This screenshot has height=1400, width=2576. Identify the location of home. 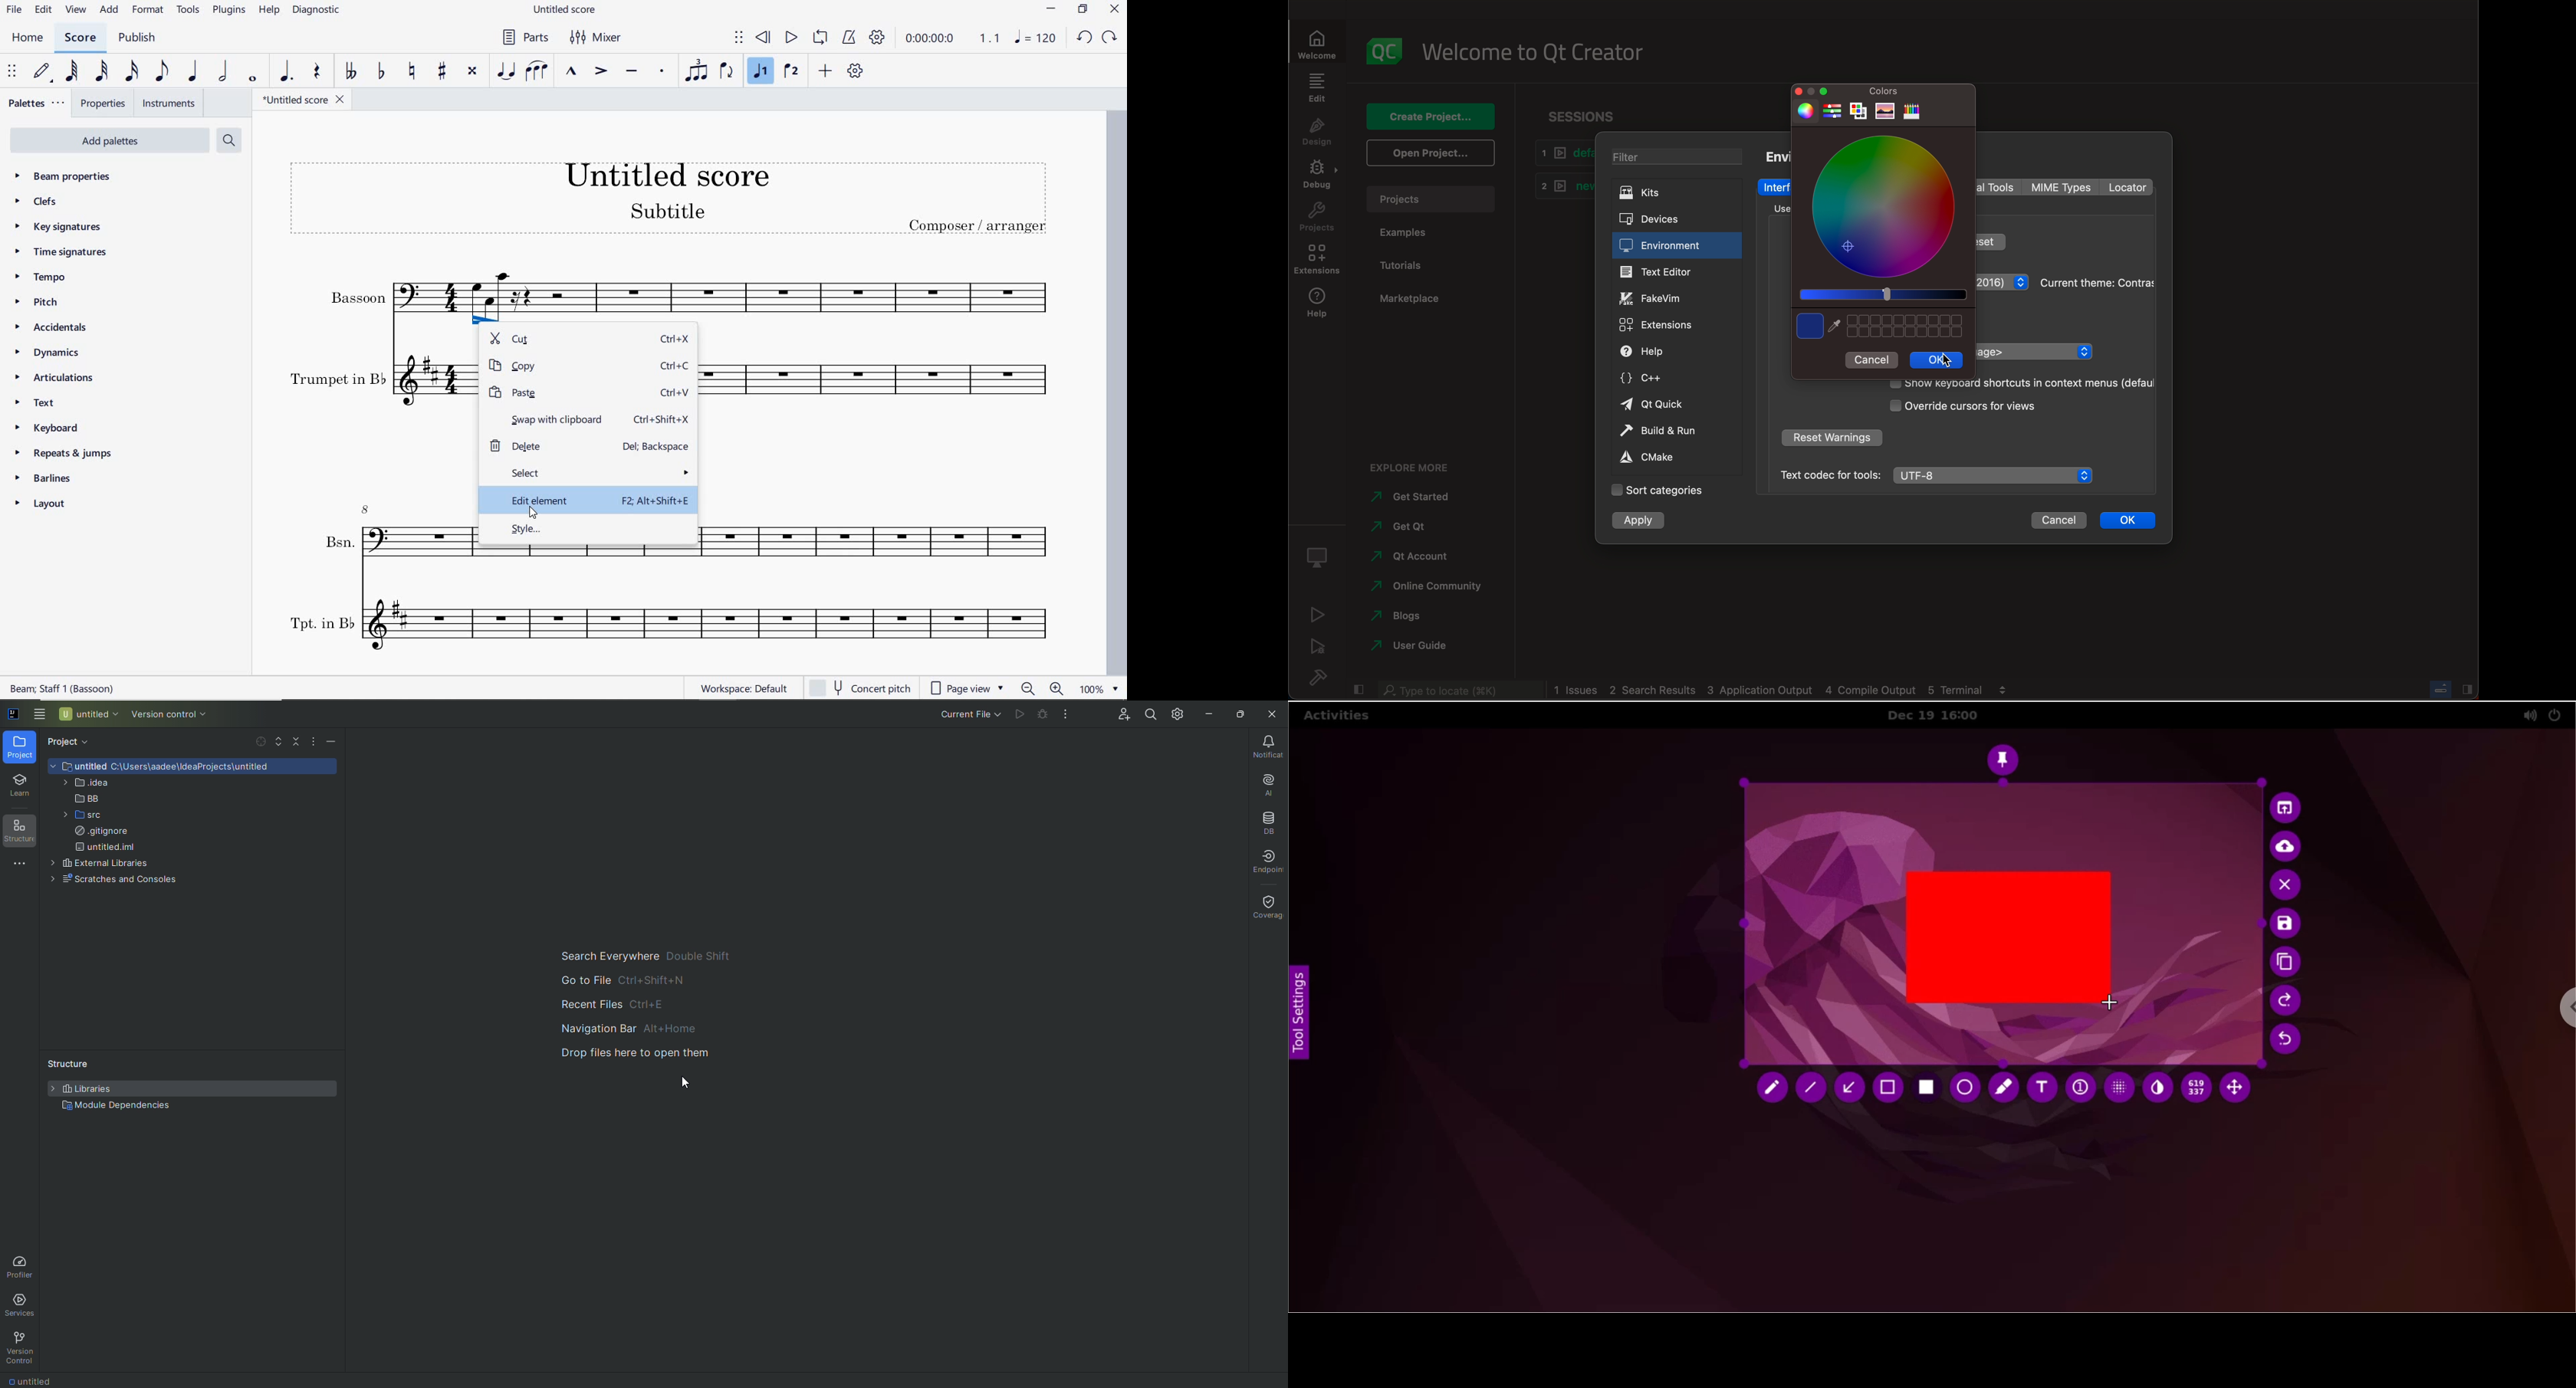
(25, 38).